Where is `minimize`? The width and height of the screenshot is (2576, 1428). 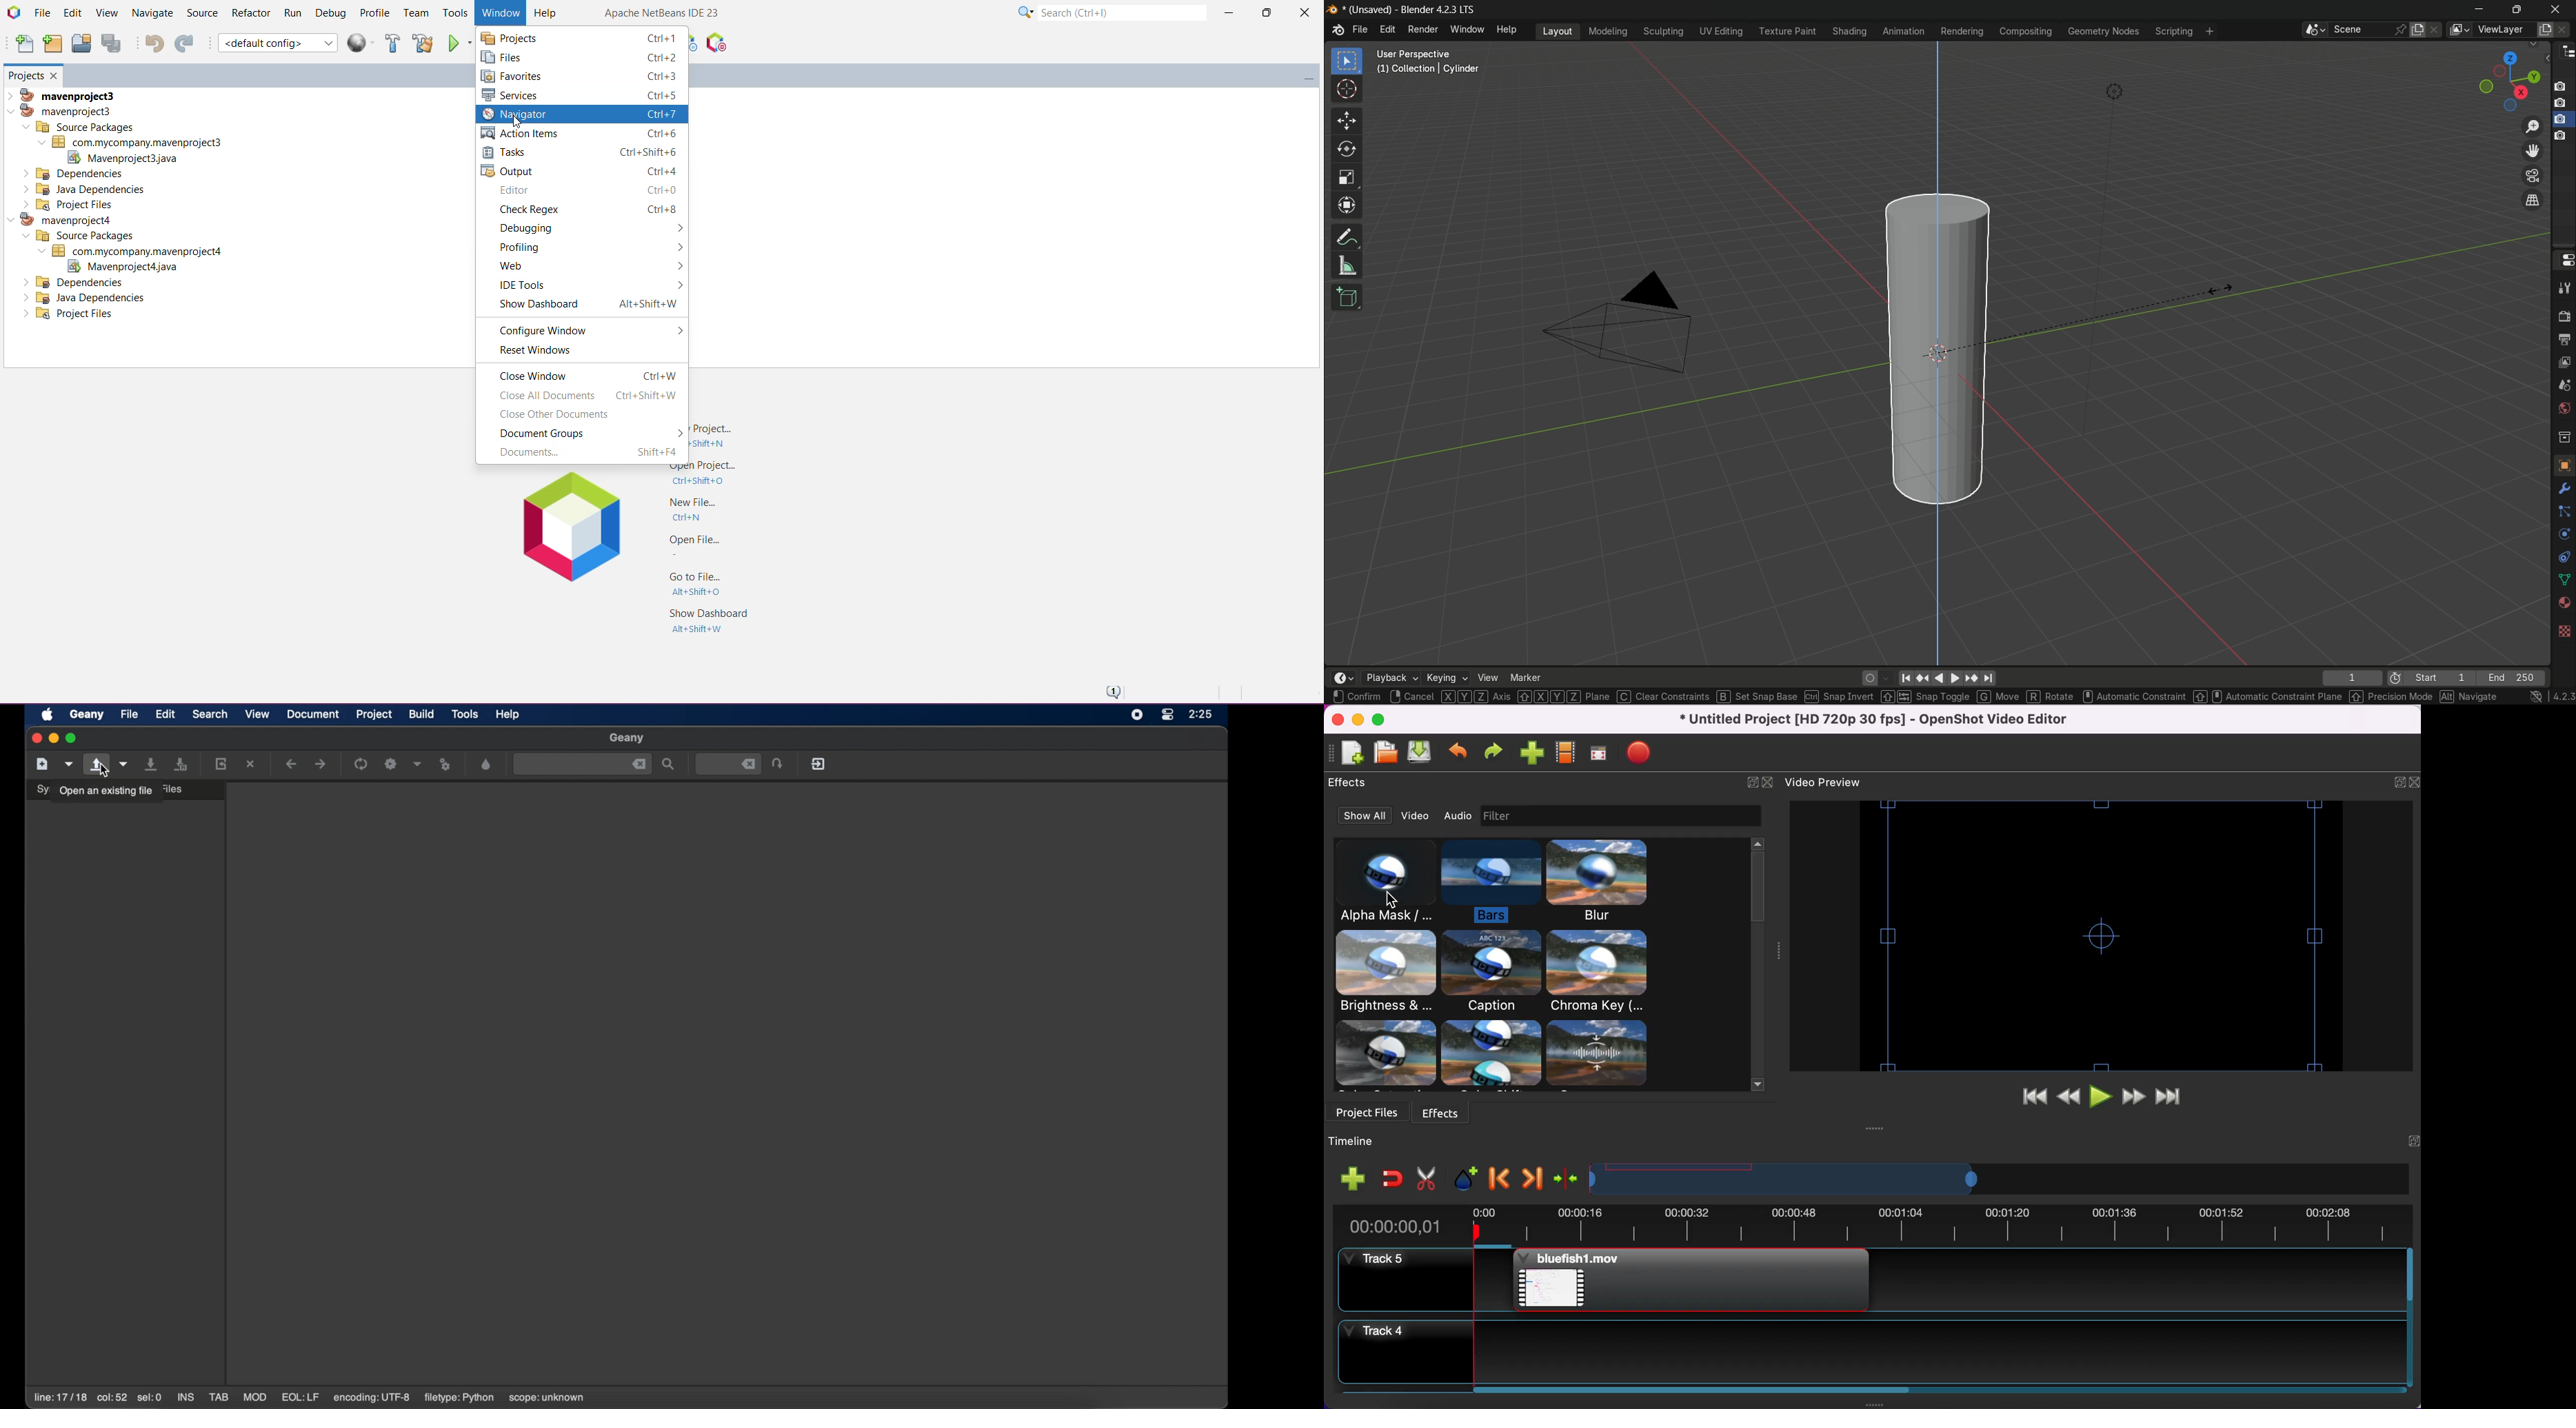 minimize is located at coordinates (52, 738).